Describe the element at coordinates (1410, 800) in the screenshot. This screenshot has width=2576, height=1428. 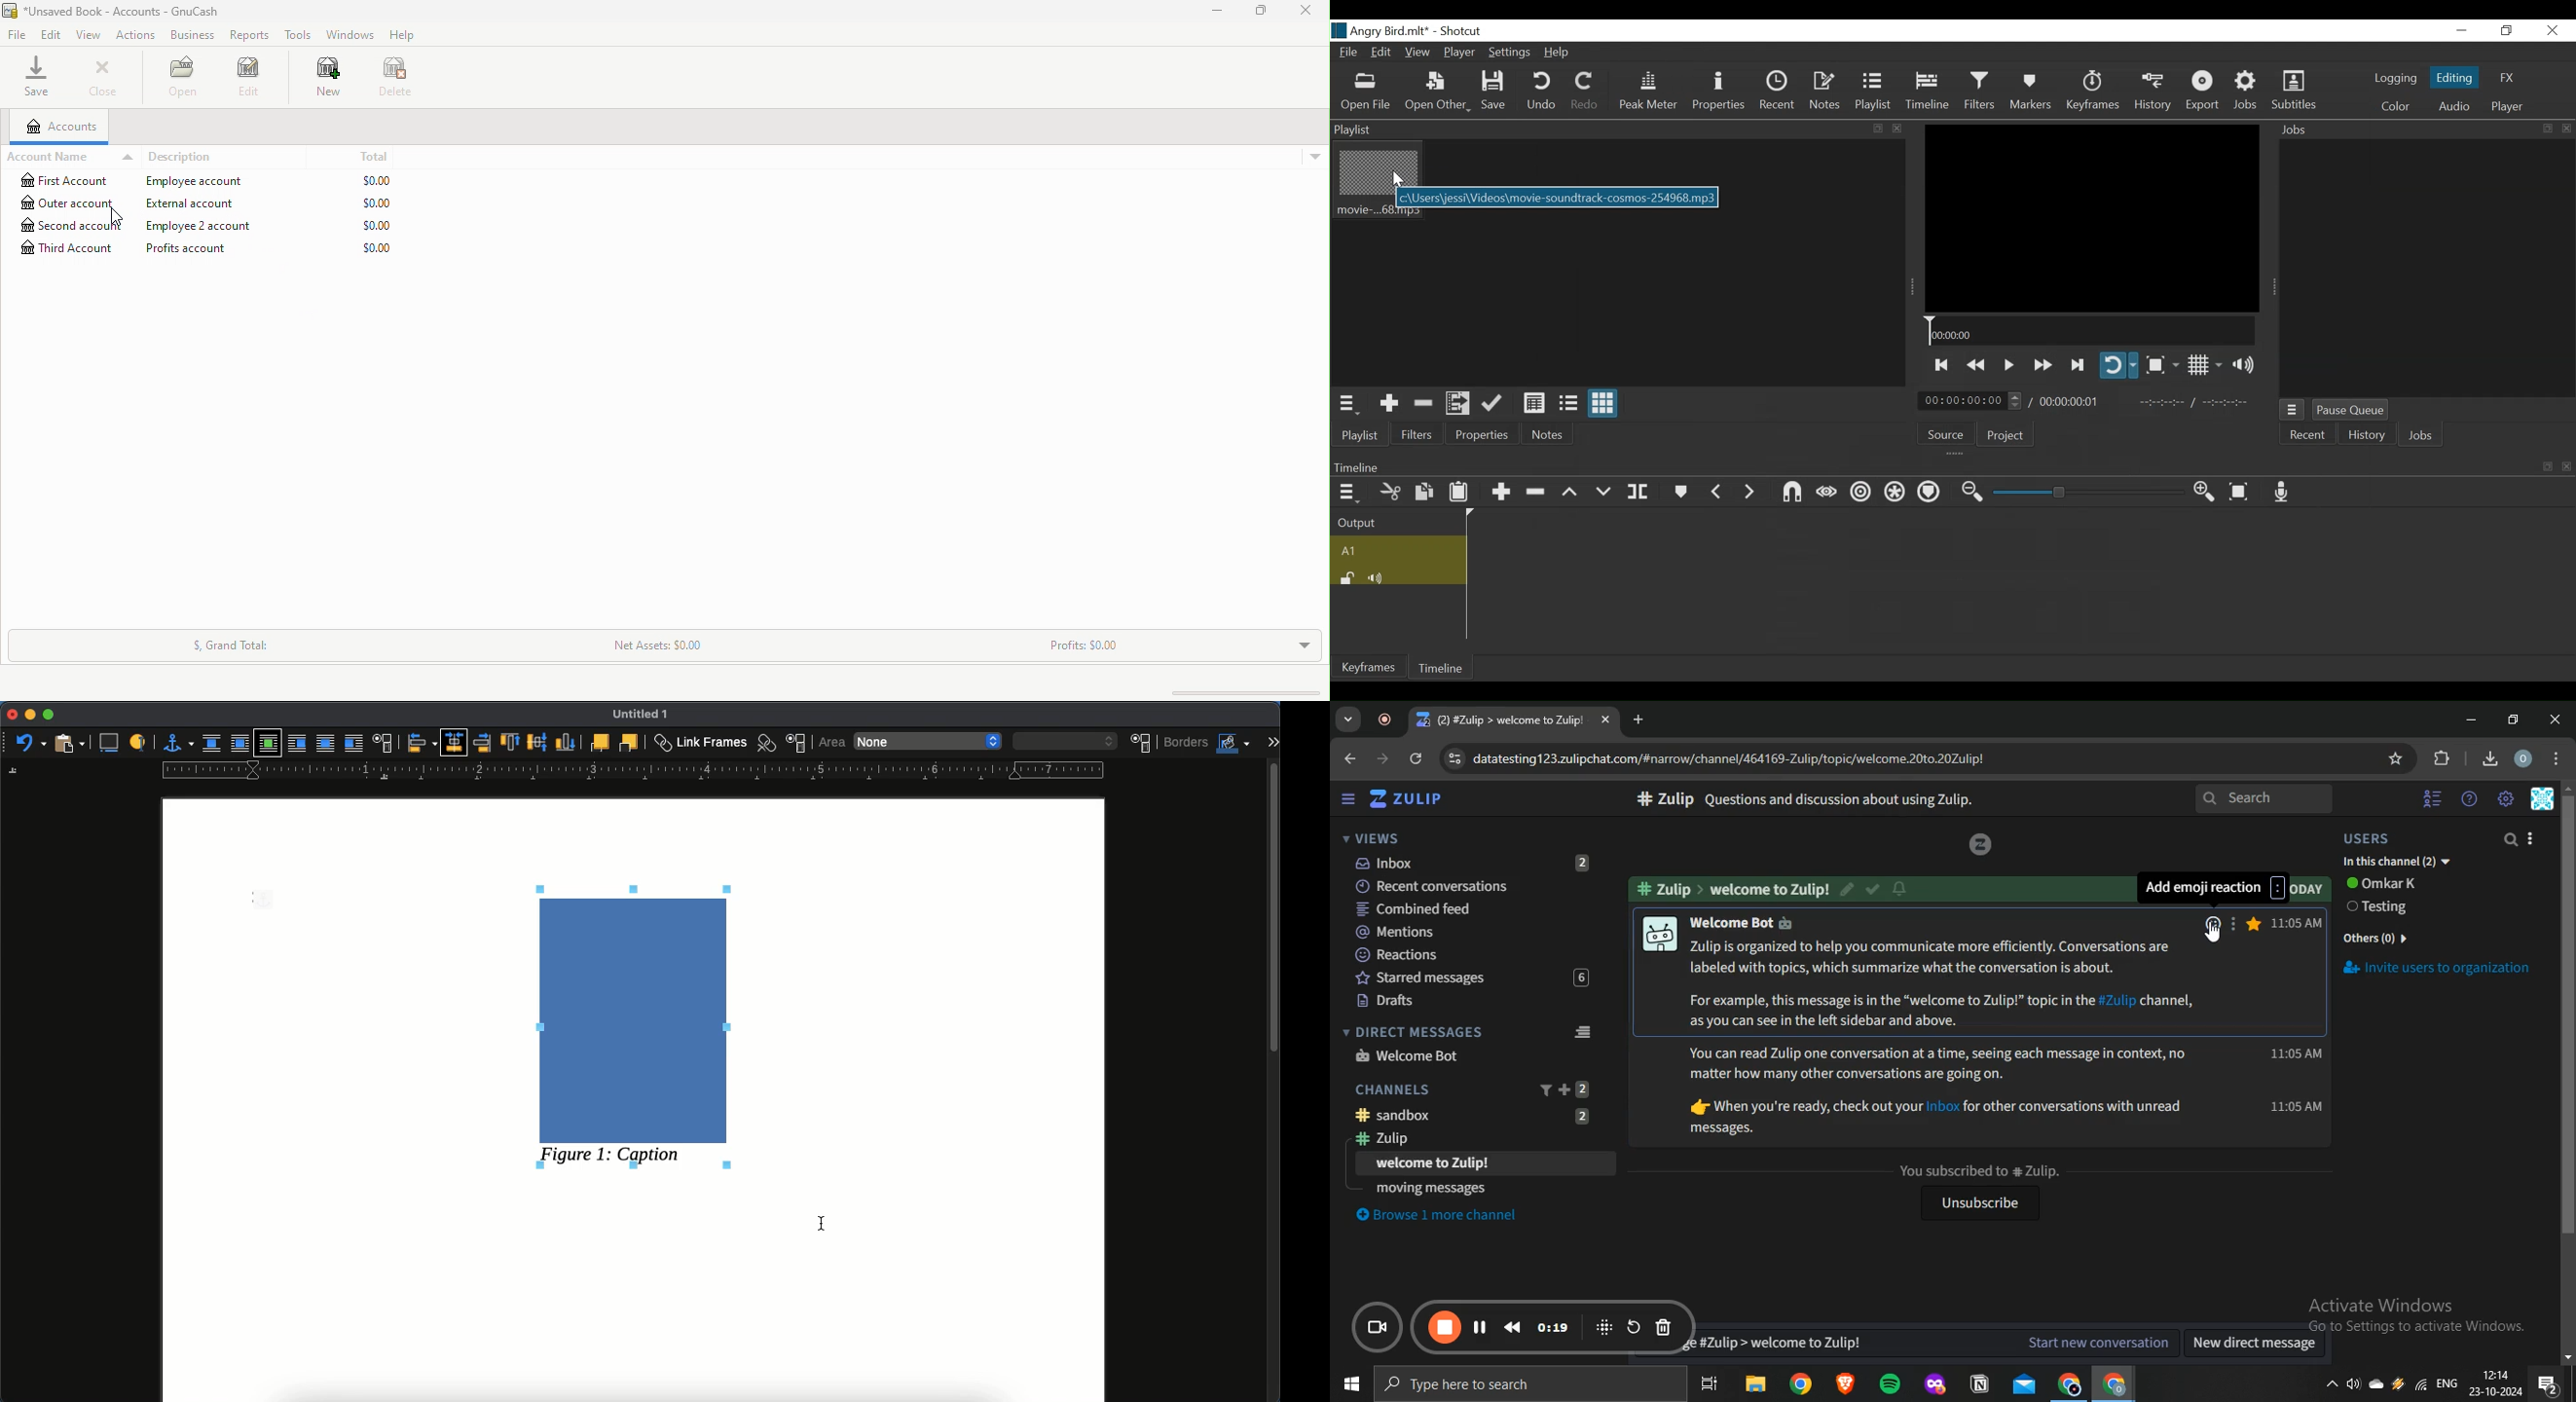
I see `zulip` at that location.